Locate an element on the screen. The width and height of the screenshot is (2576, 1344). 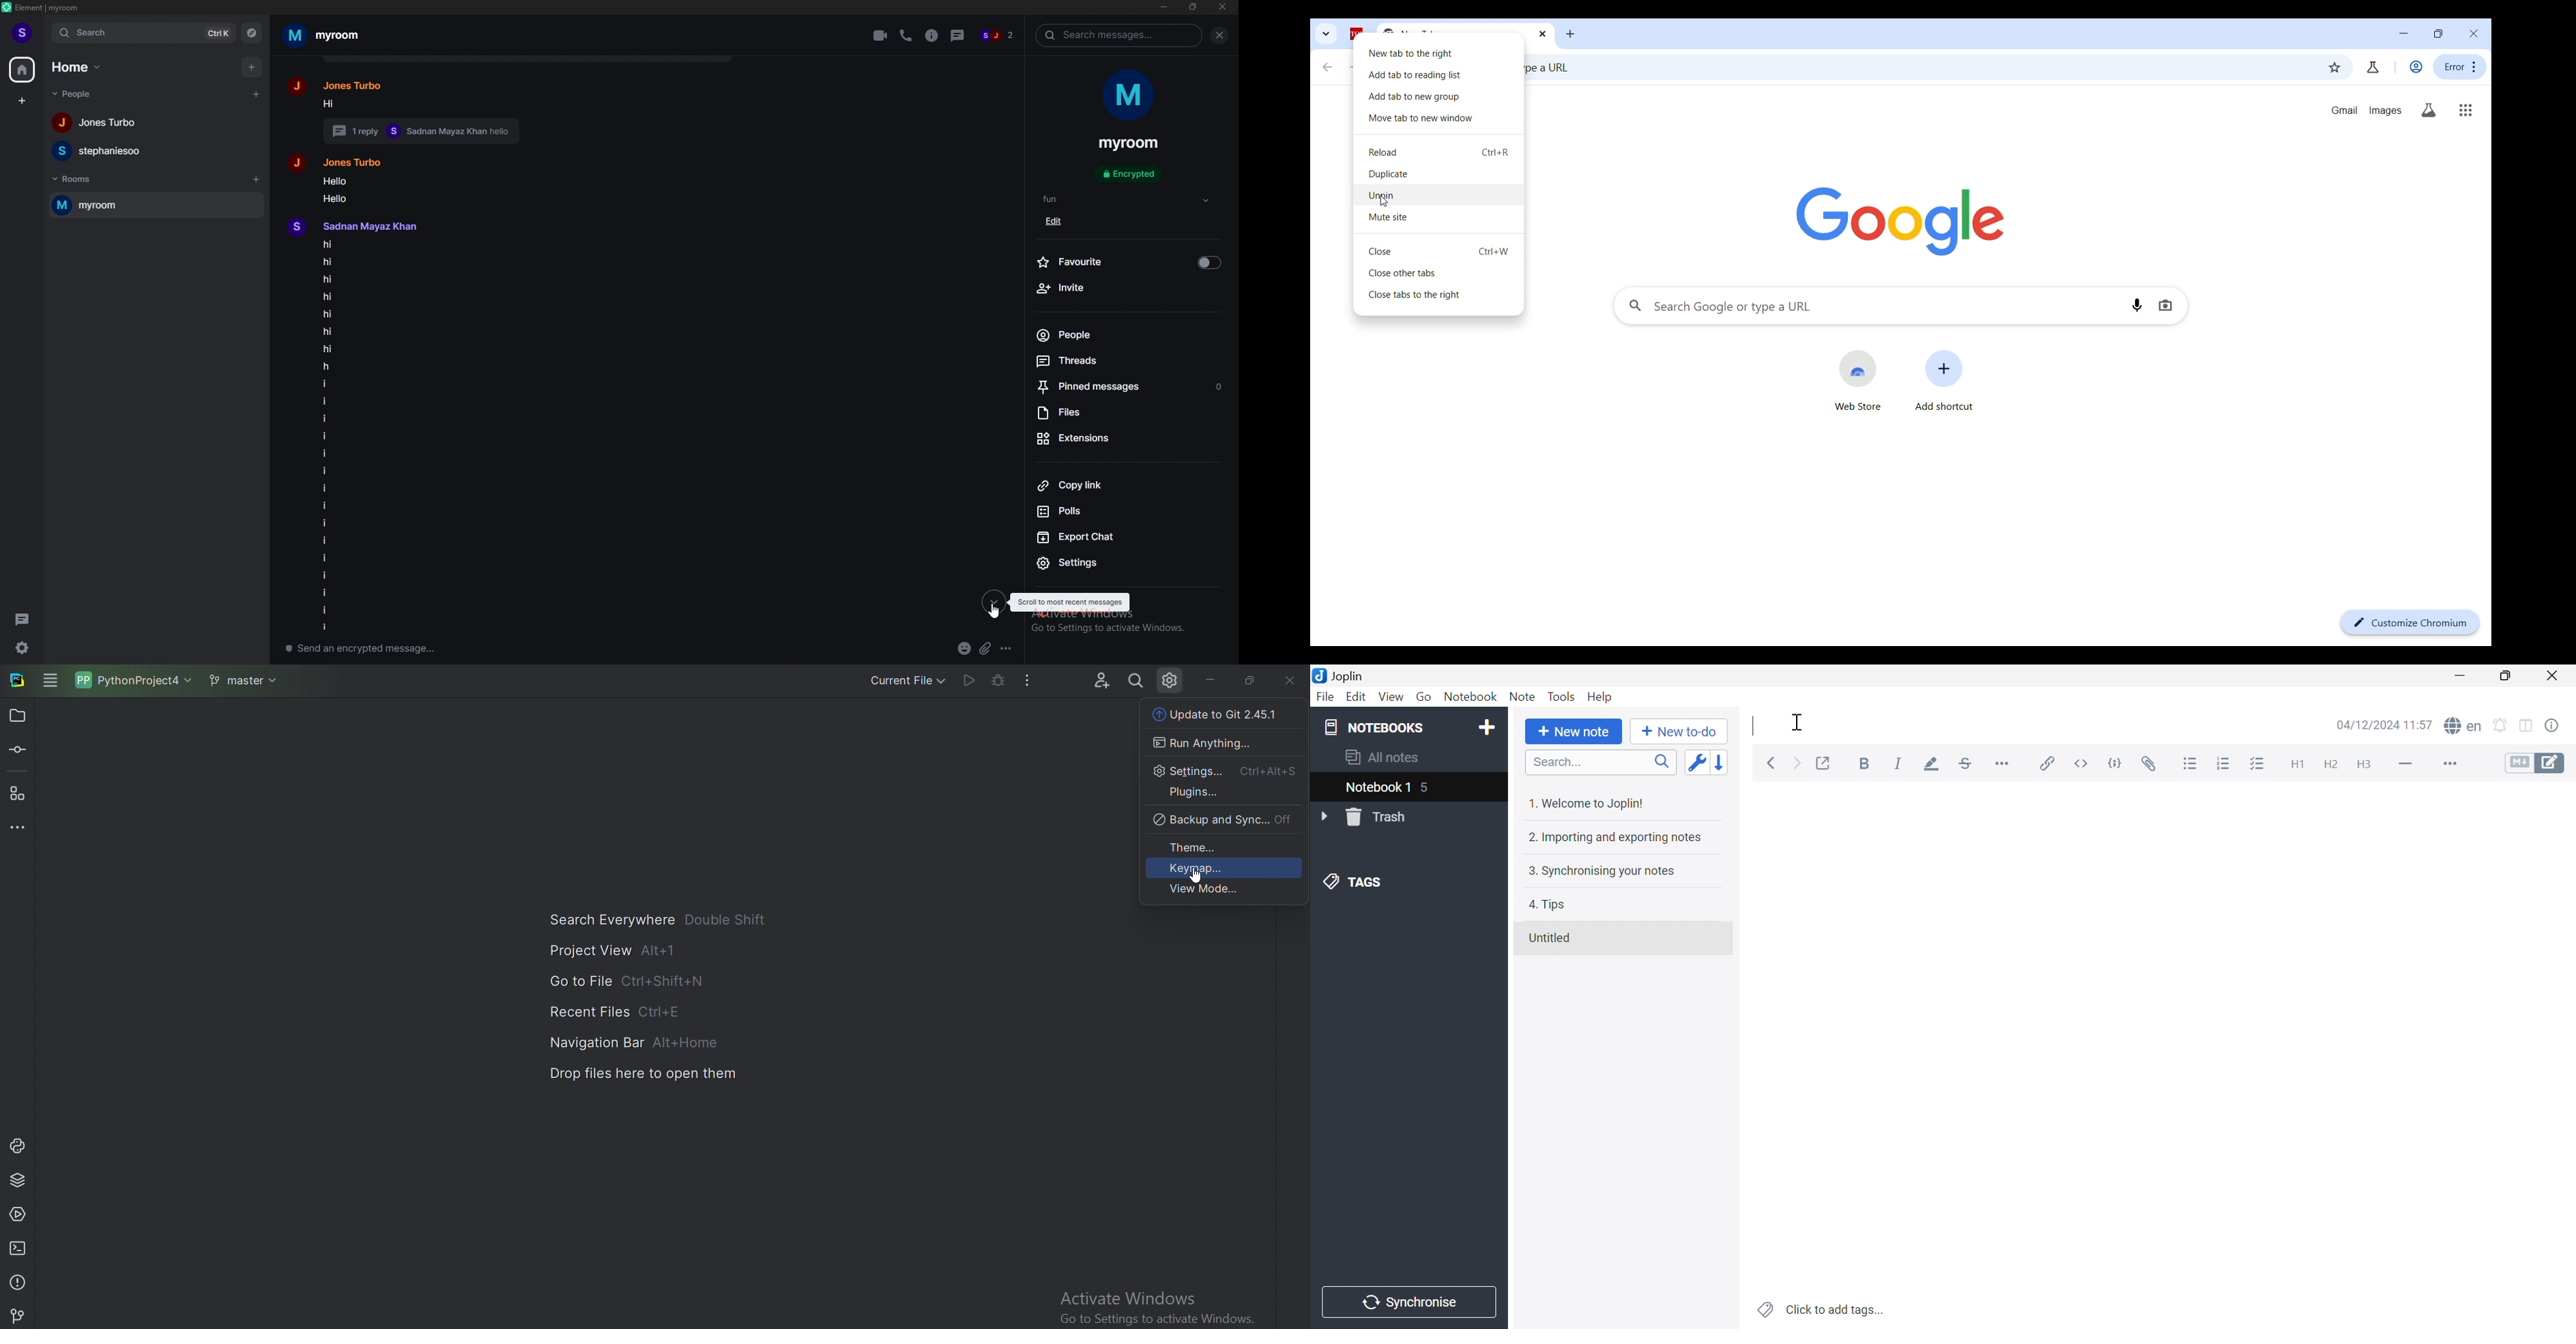
latest messages is located at coordinates (994, 601).